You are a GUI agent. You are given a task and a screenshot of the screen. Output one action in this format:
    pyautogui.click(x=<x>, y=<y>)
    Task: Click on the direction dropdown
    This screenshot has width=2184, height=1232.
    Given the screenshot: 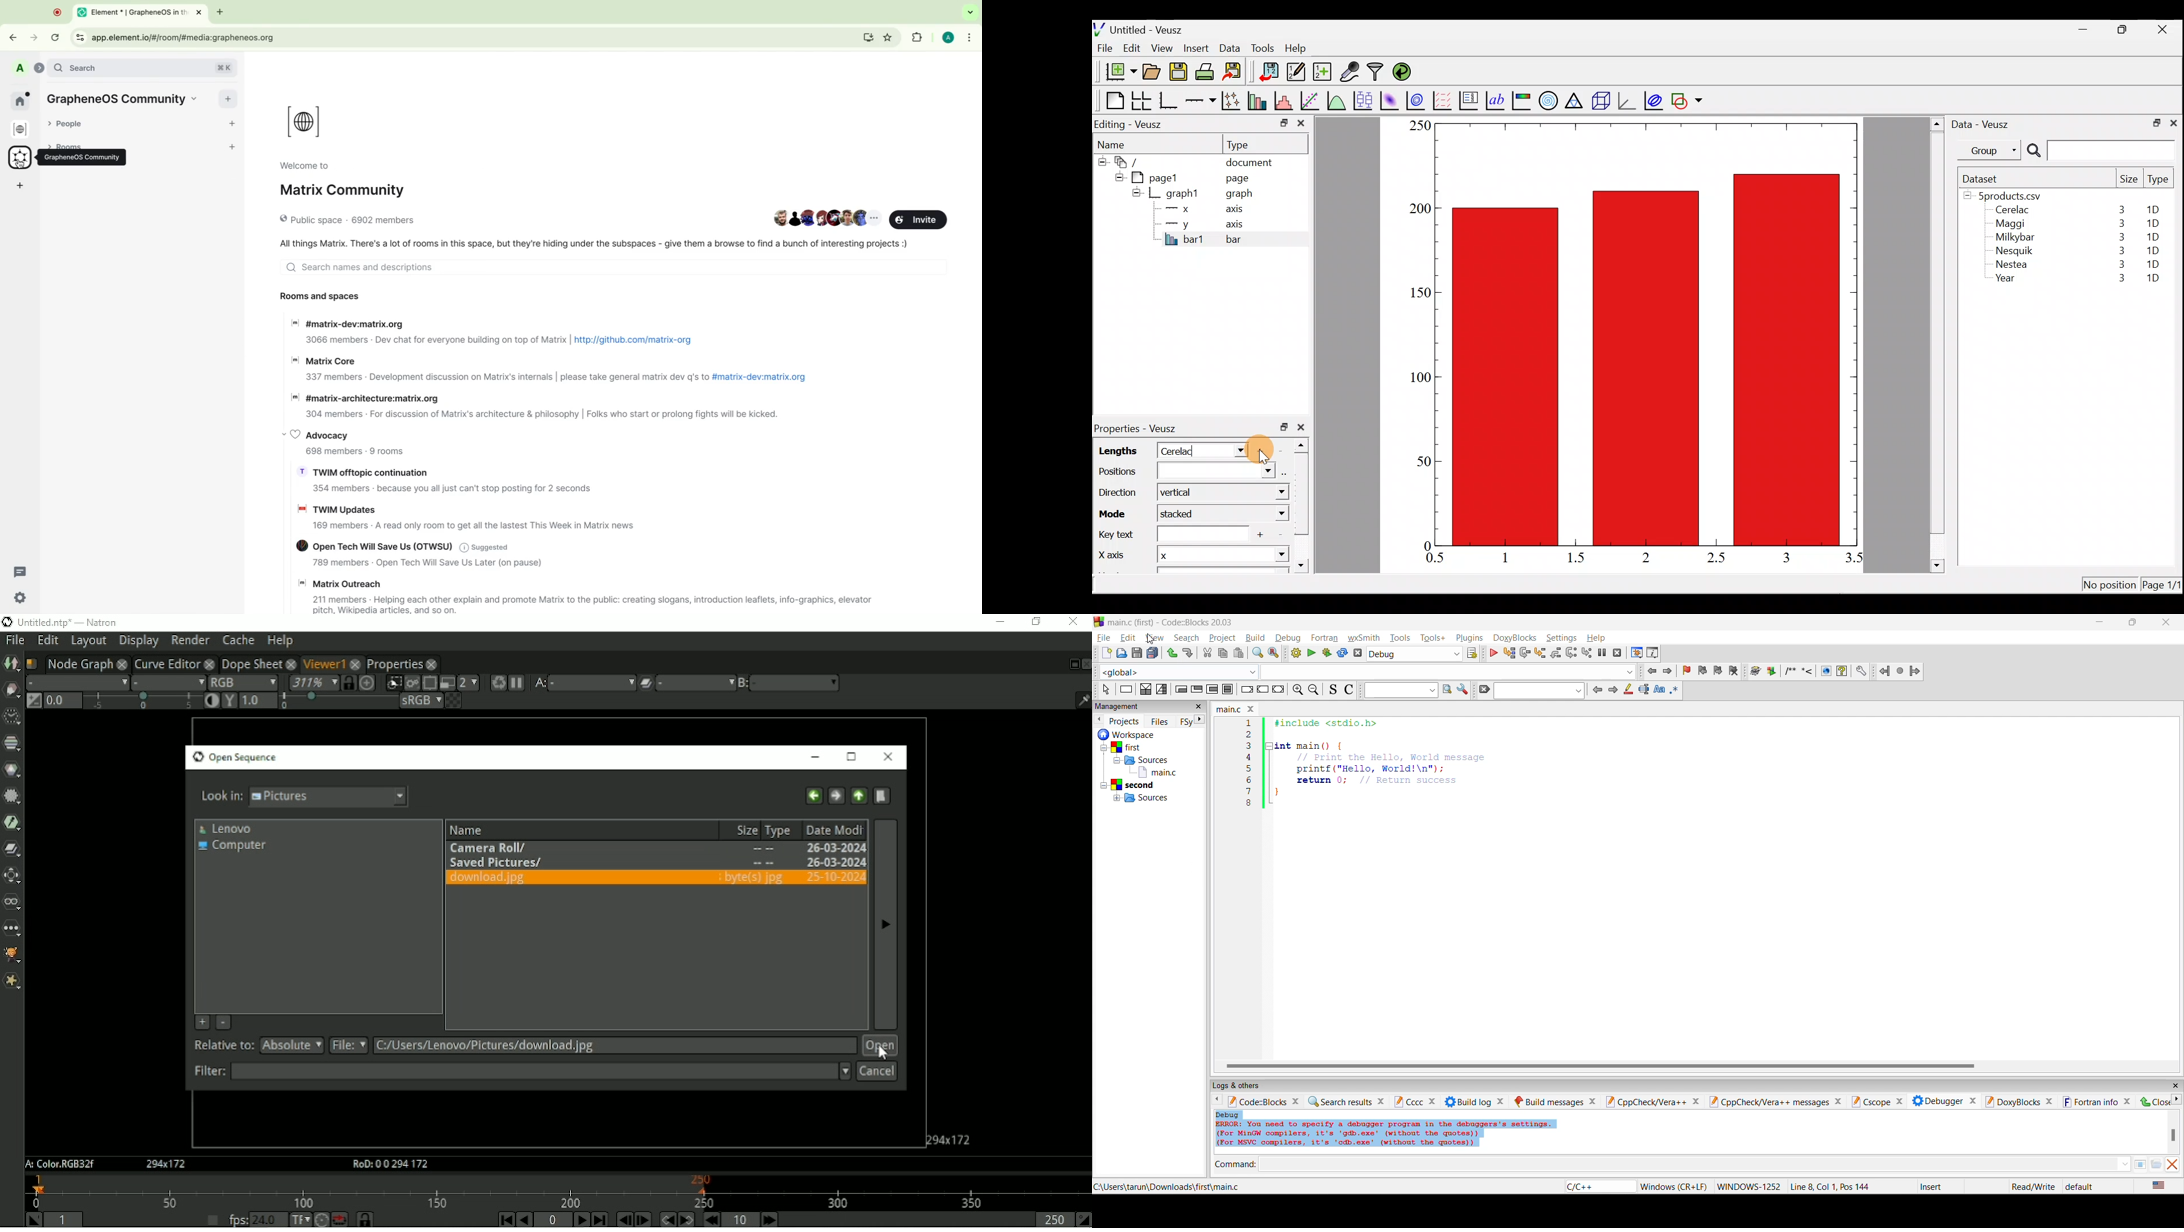 What is the action you would take?
    pyautogui.click(x=1270, y=492)
    